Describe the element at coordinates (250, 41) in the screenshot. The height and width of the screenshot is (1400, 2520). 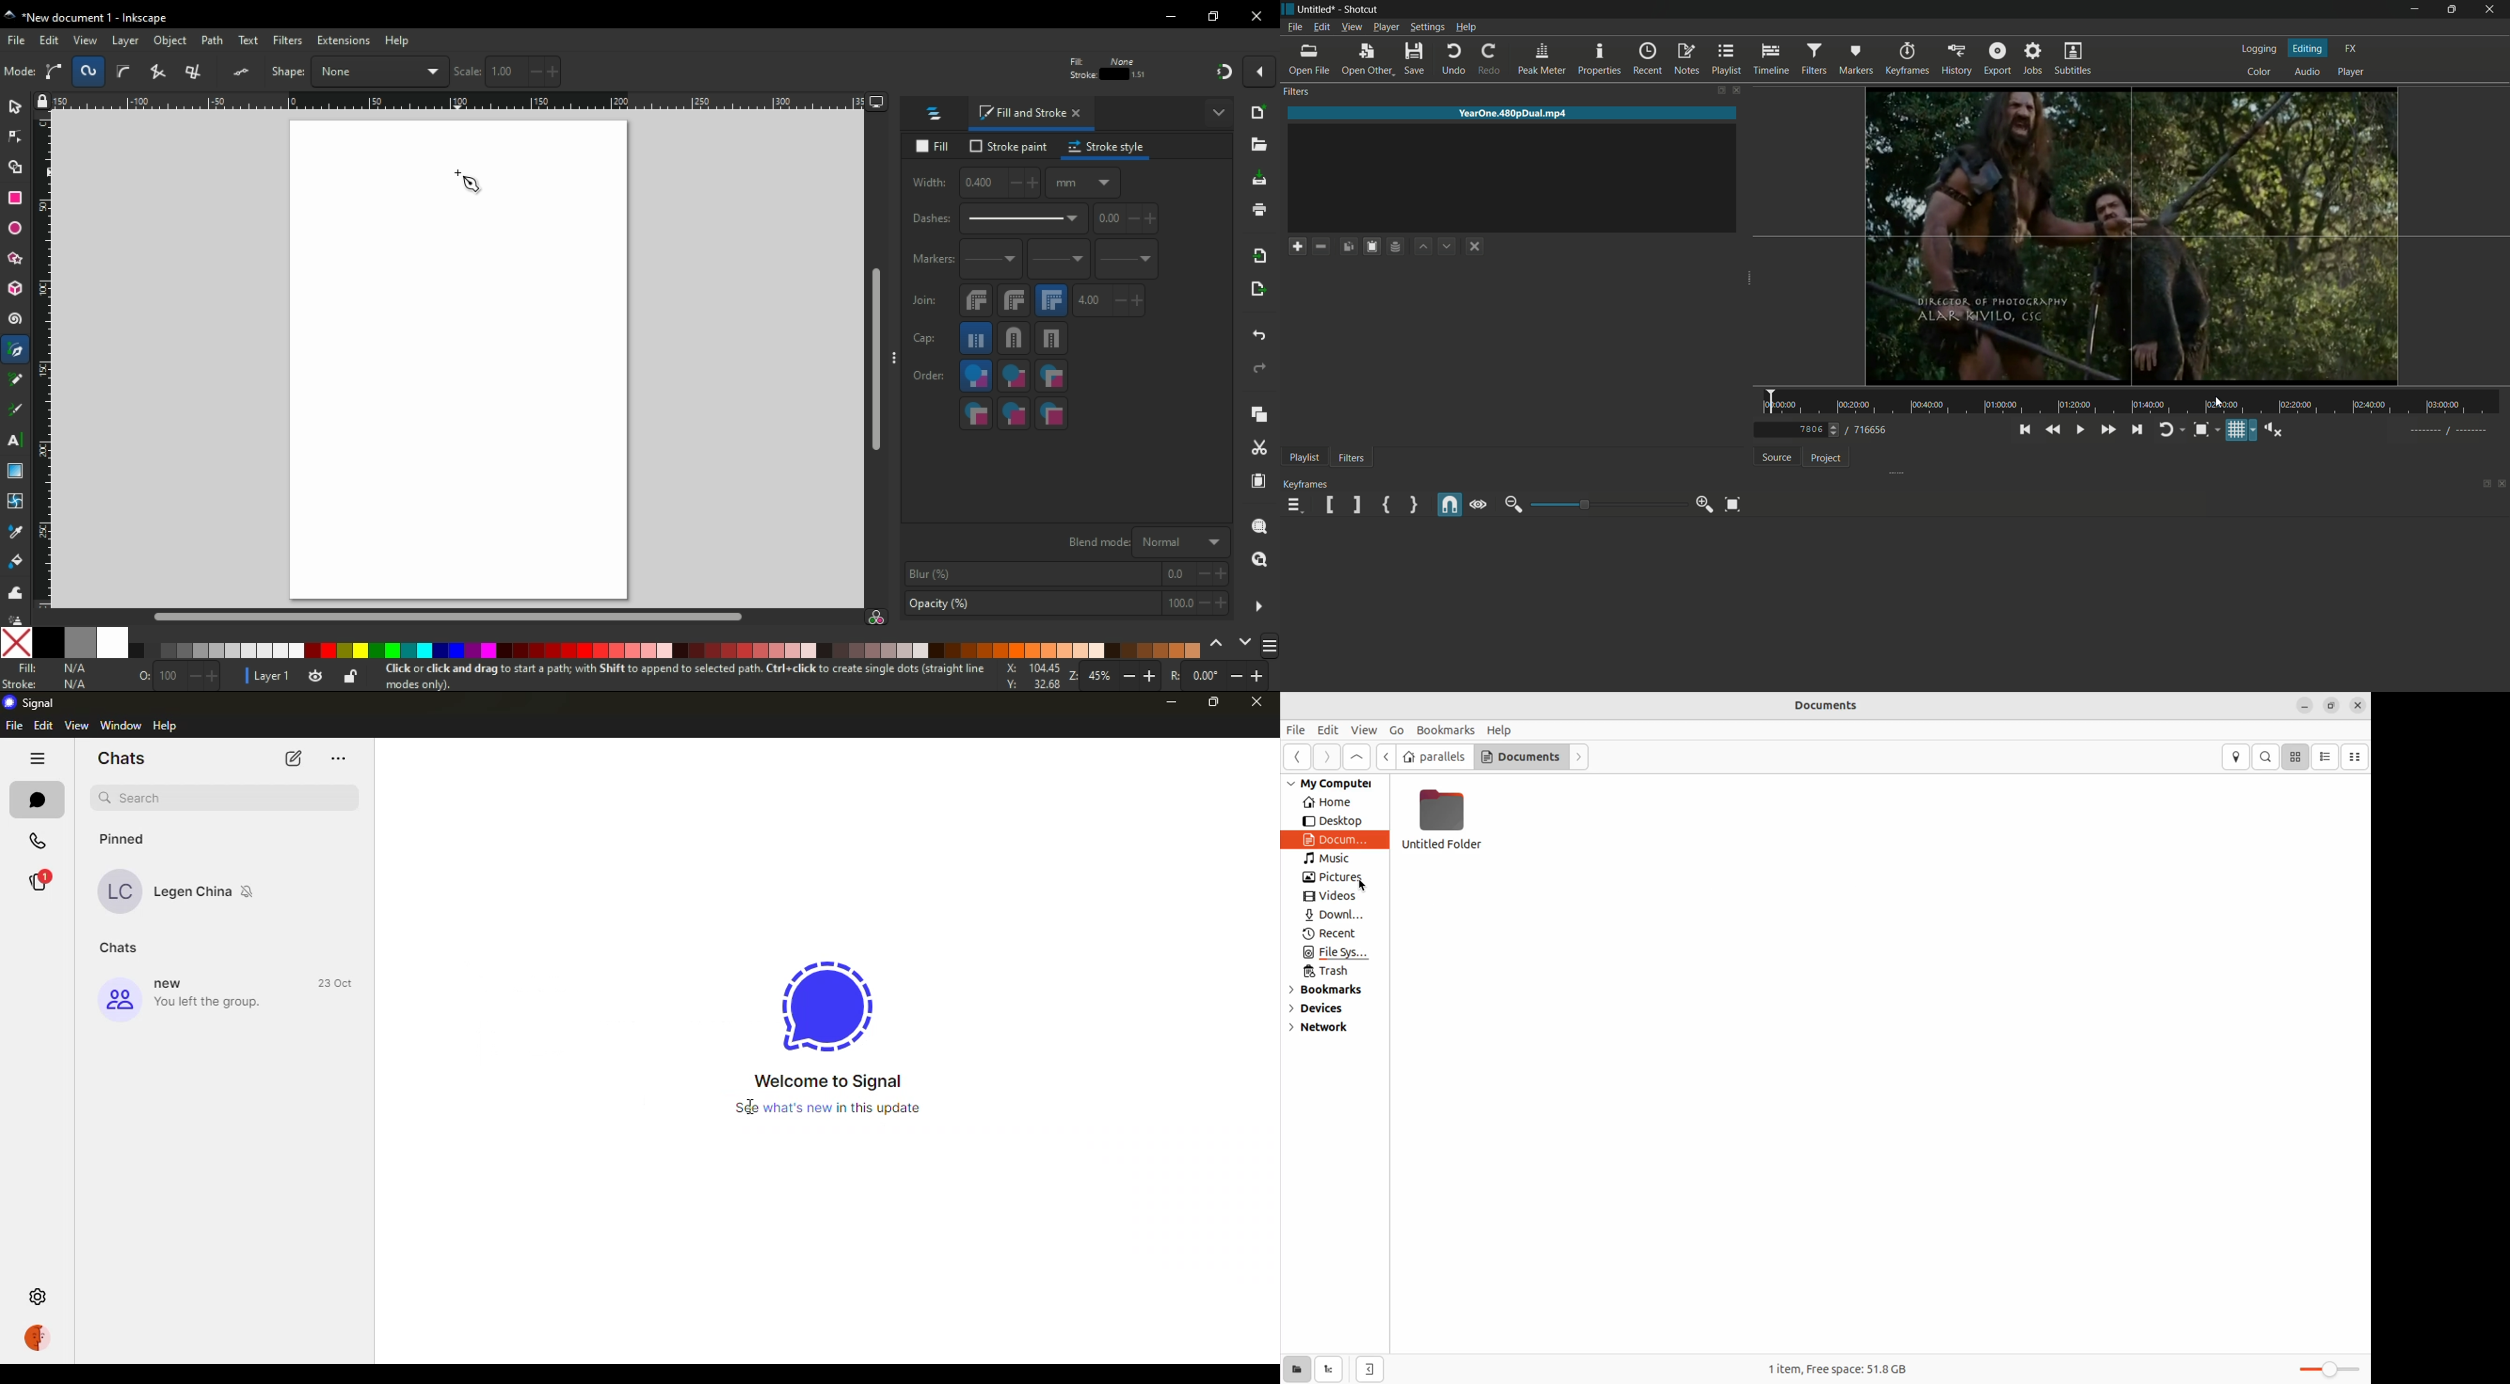
I see `text` at that location.